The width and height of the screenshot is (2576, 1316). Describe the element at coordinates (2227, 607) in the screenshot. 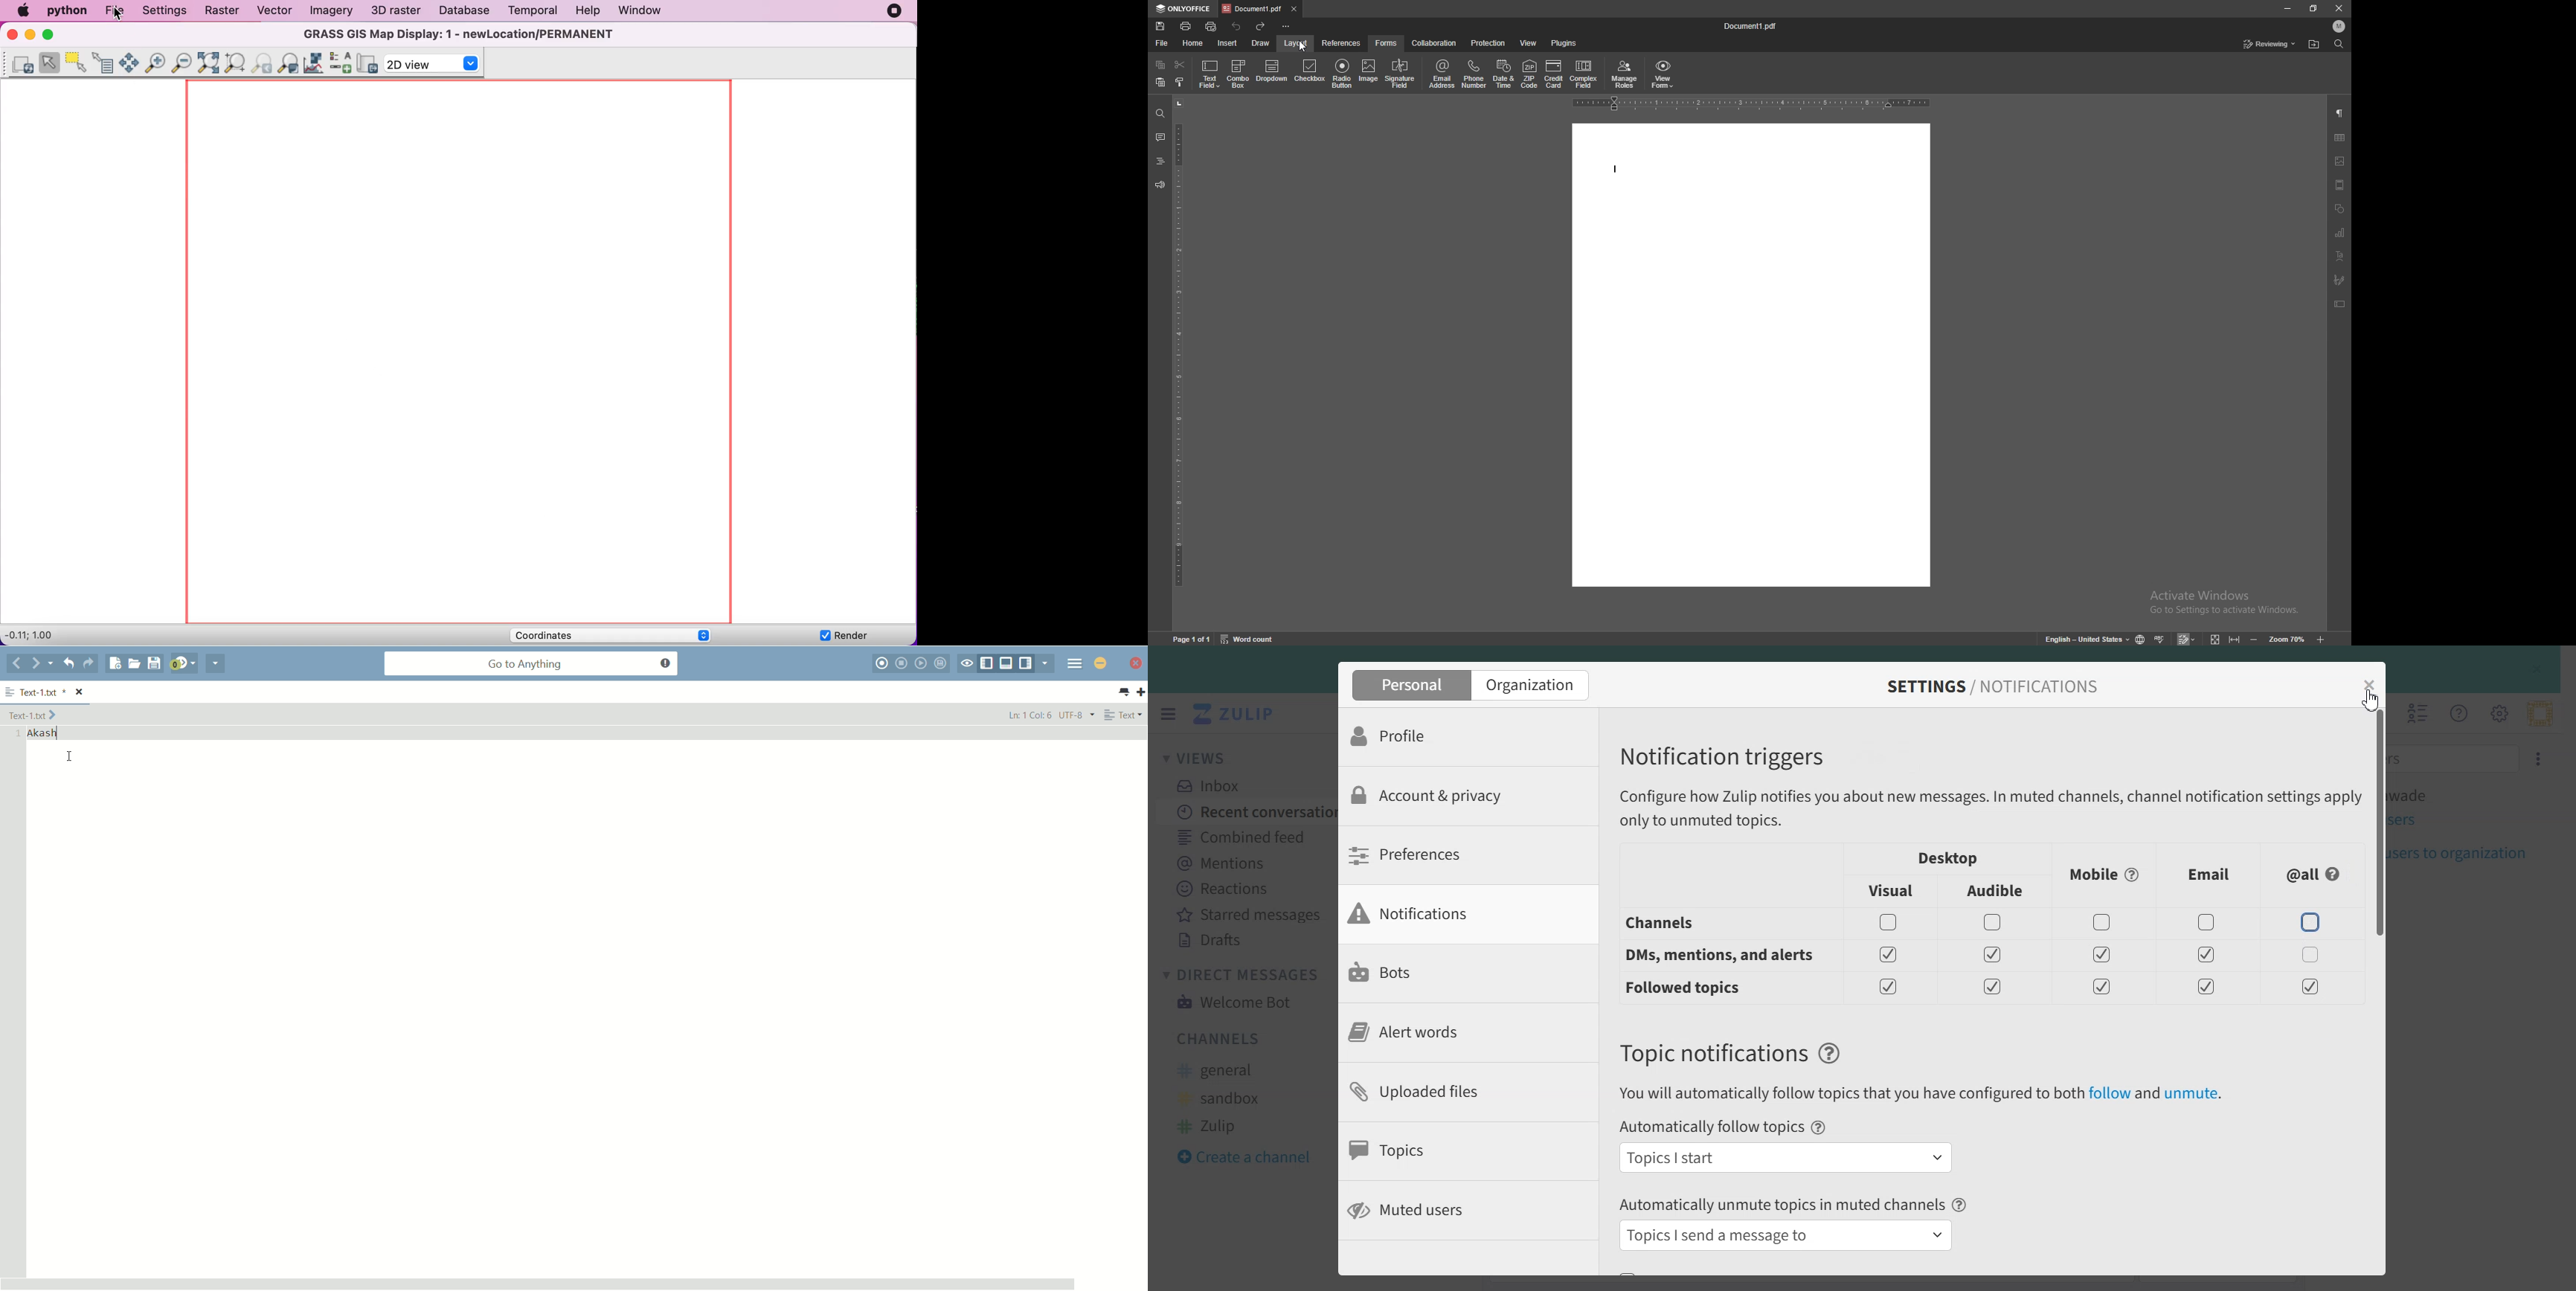

I see `Activate Windows
Go to Settings to activate Windows.` at that location.